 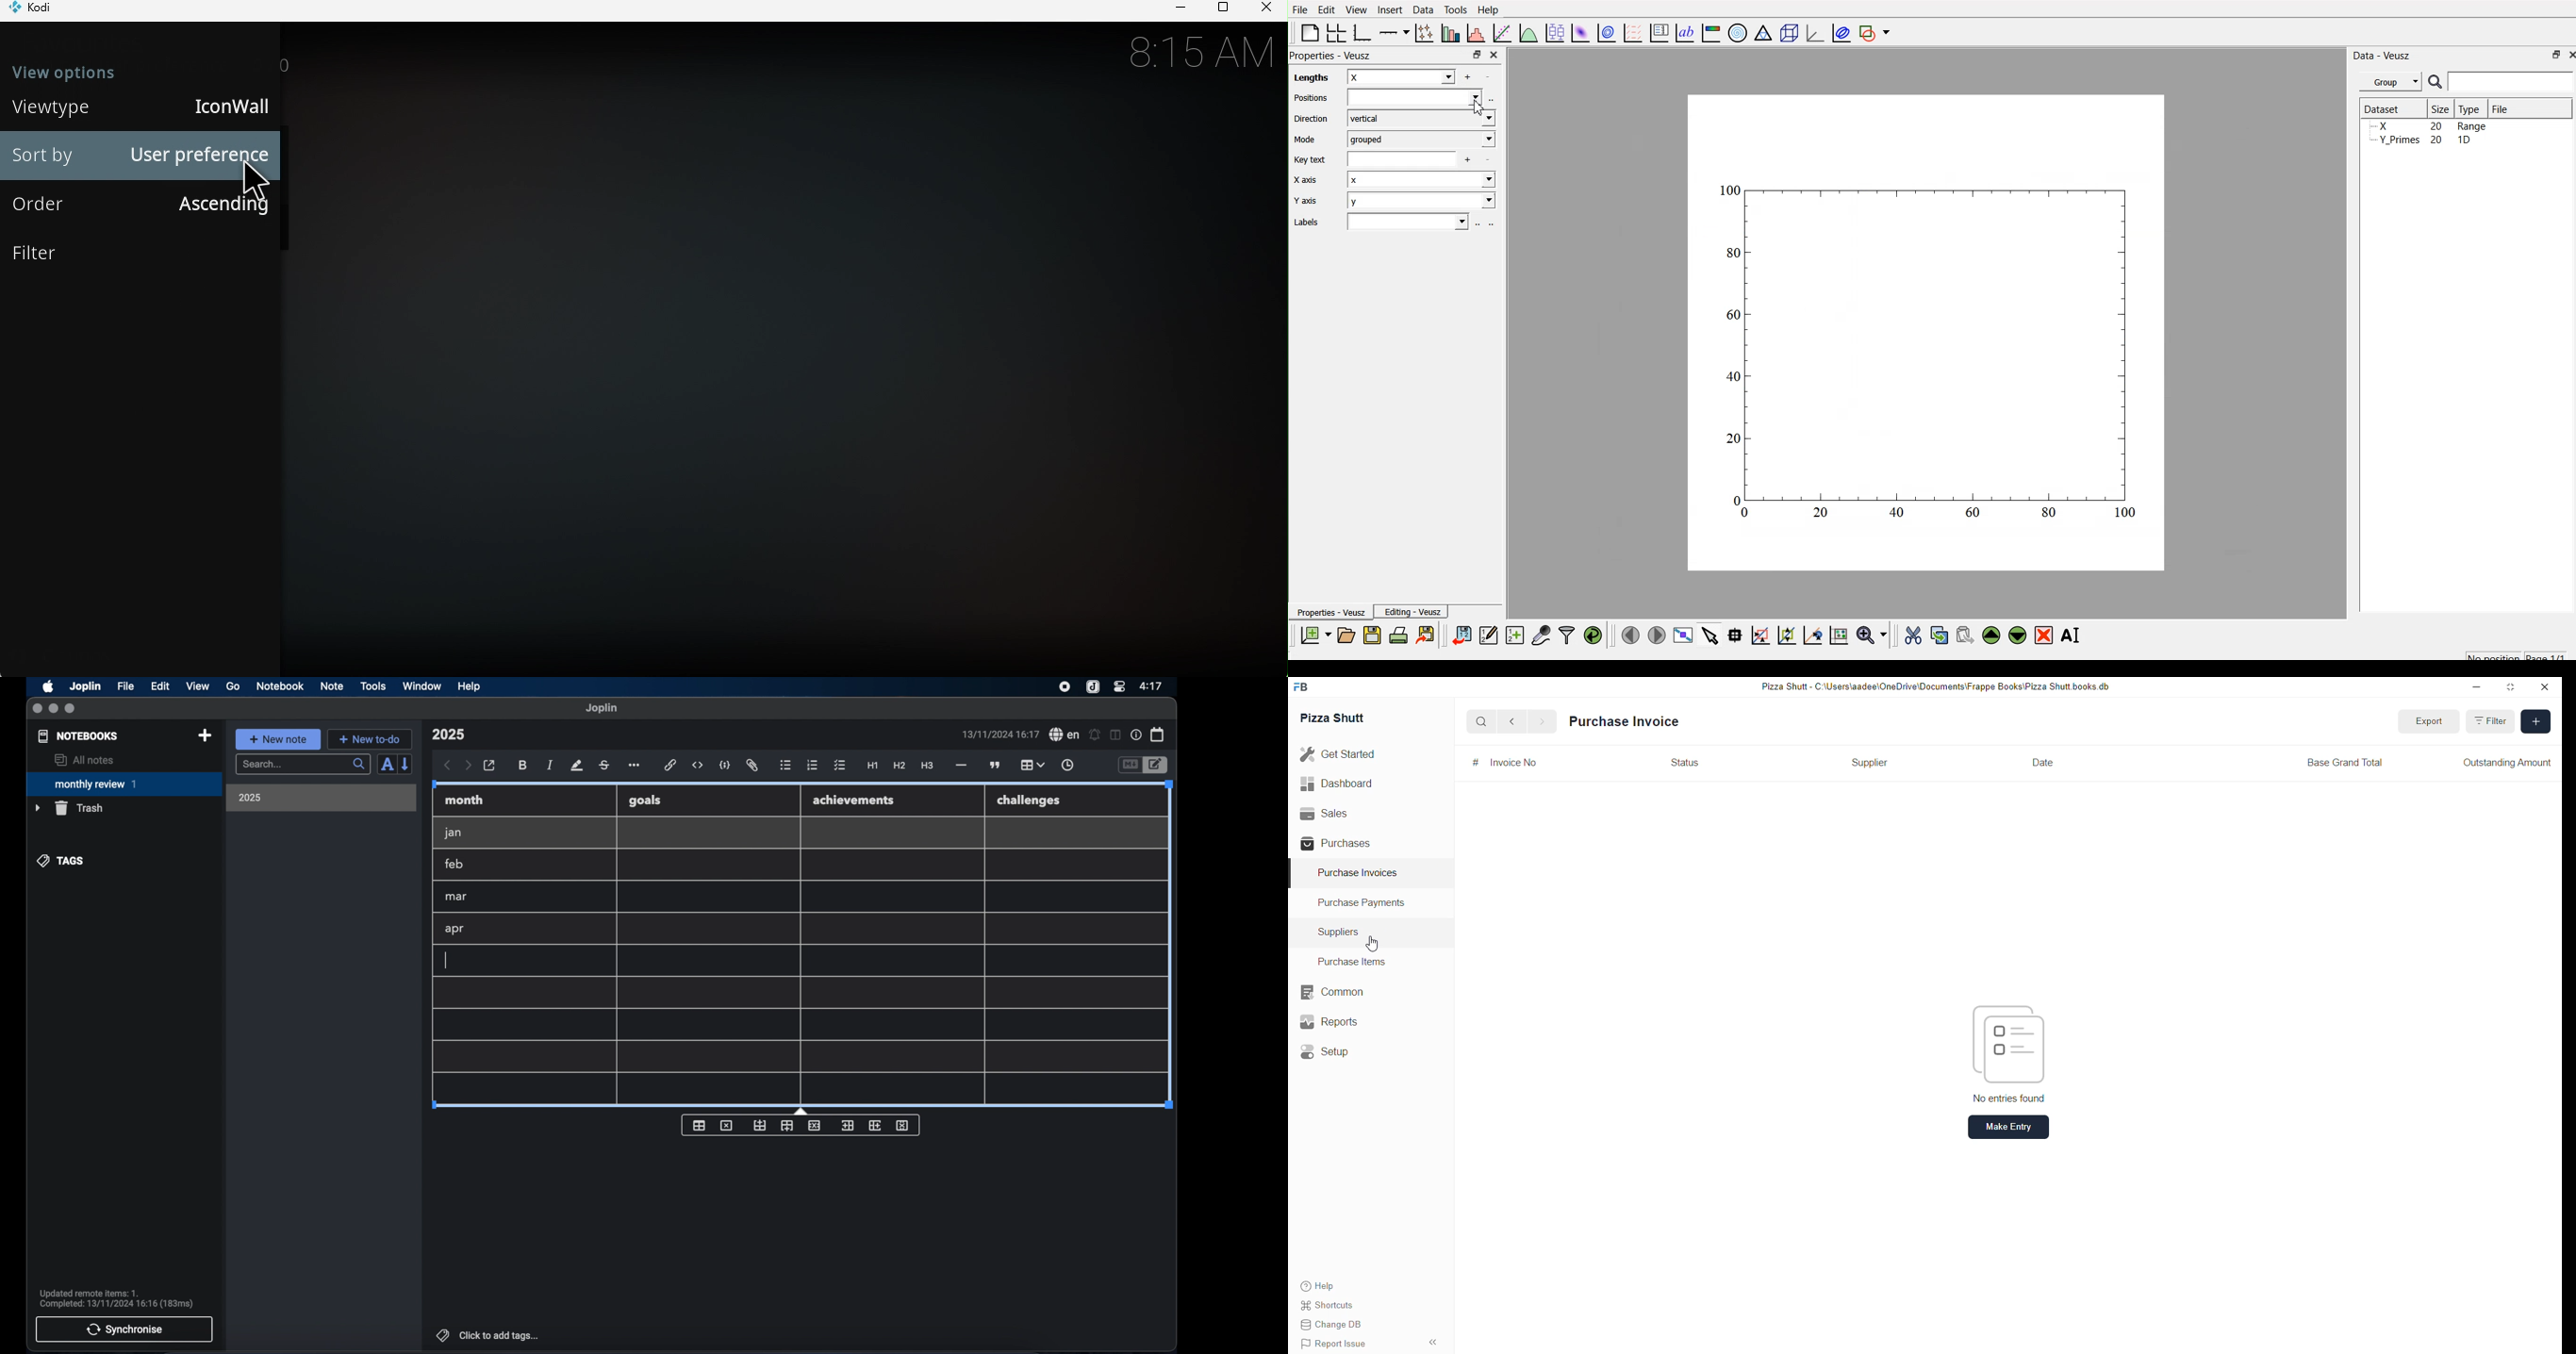 What do you see at coordinates (387, 765) in the screenshot?
I see `sort order field` at bounding box center [387, 765].